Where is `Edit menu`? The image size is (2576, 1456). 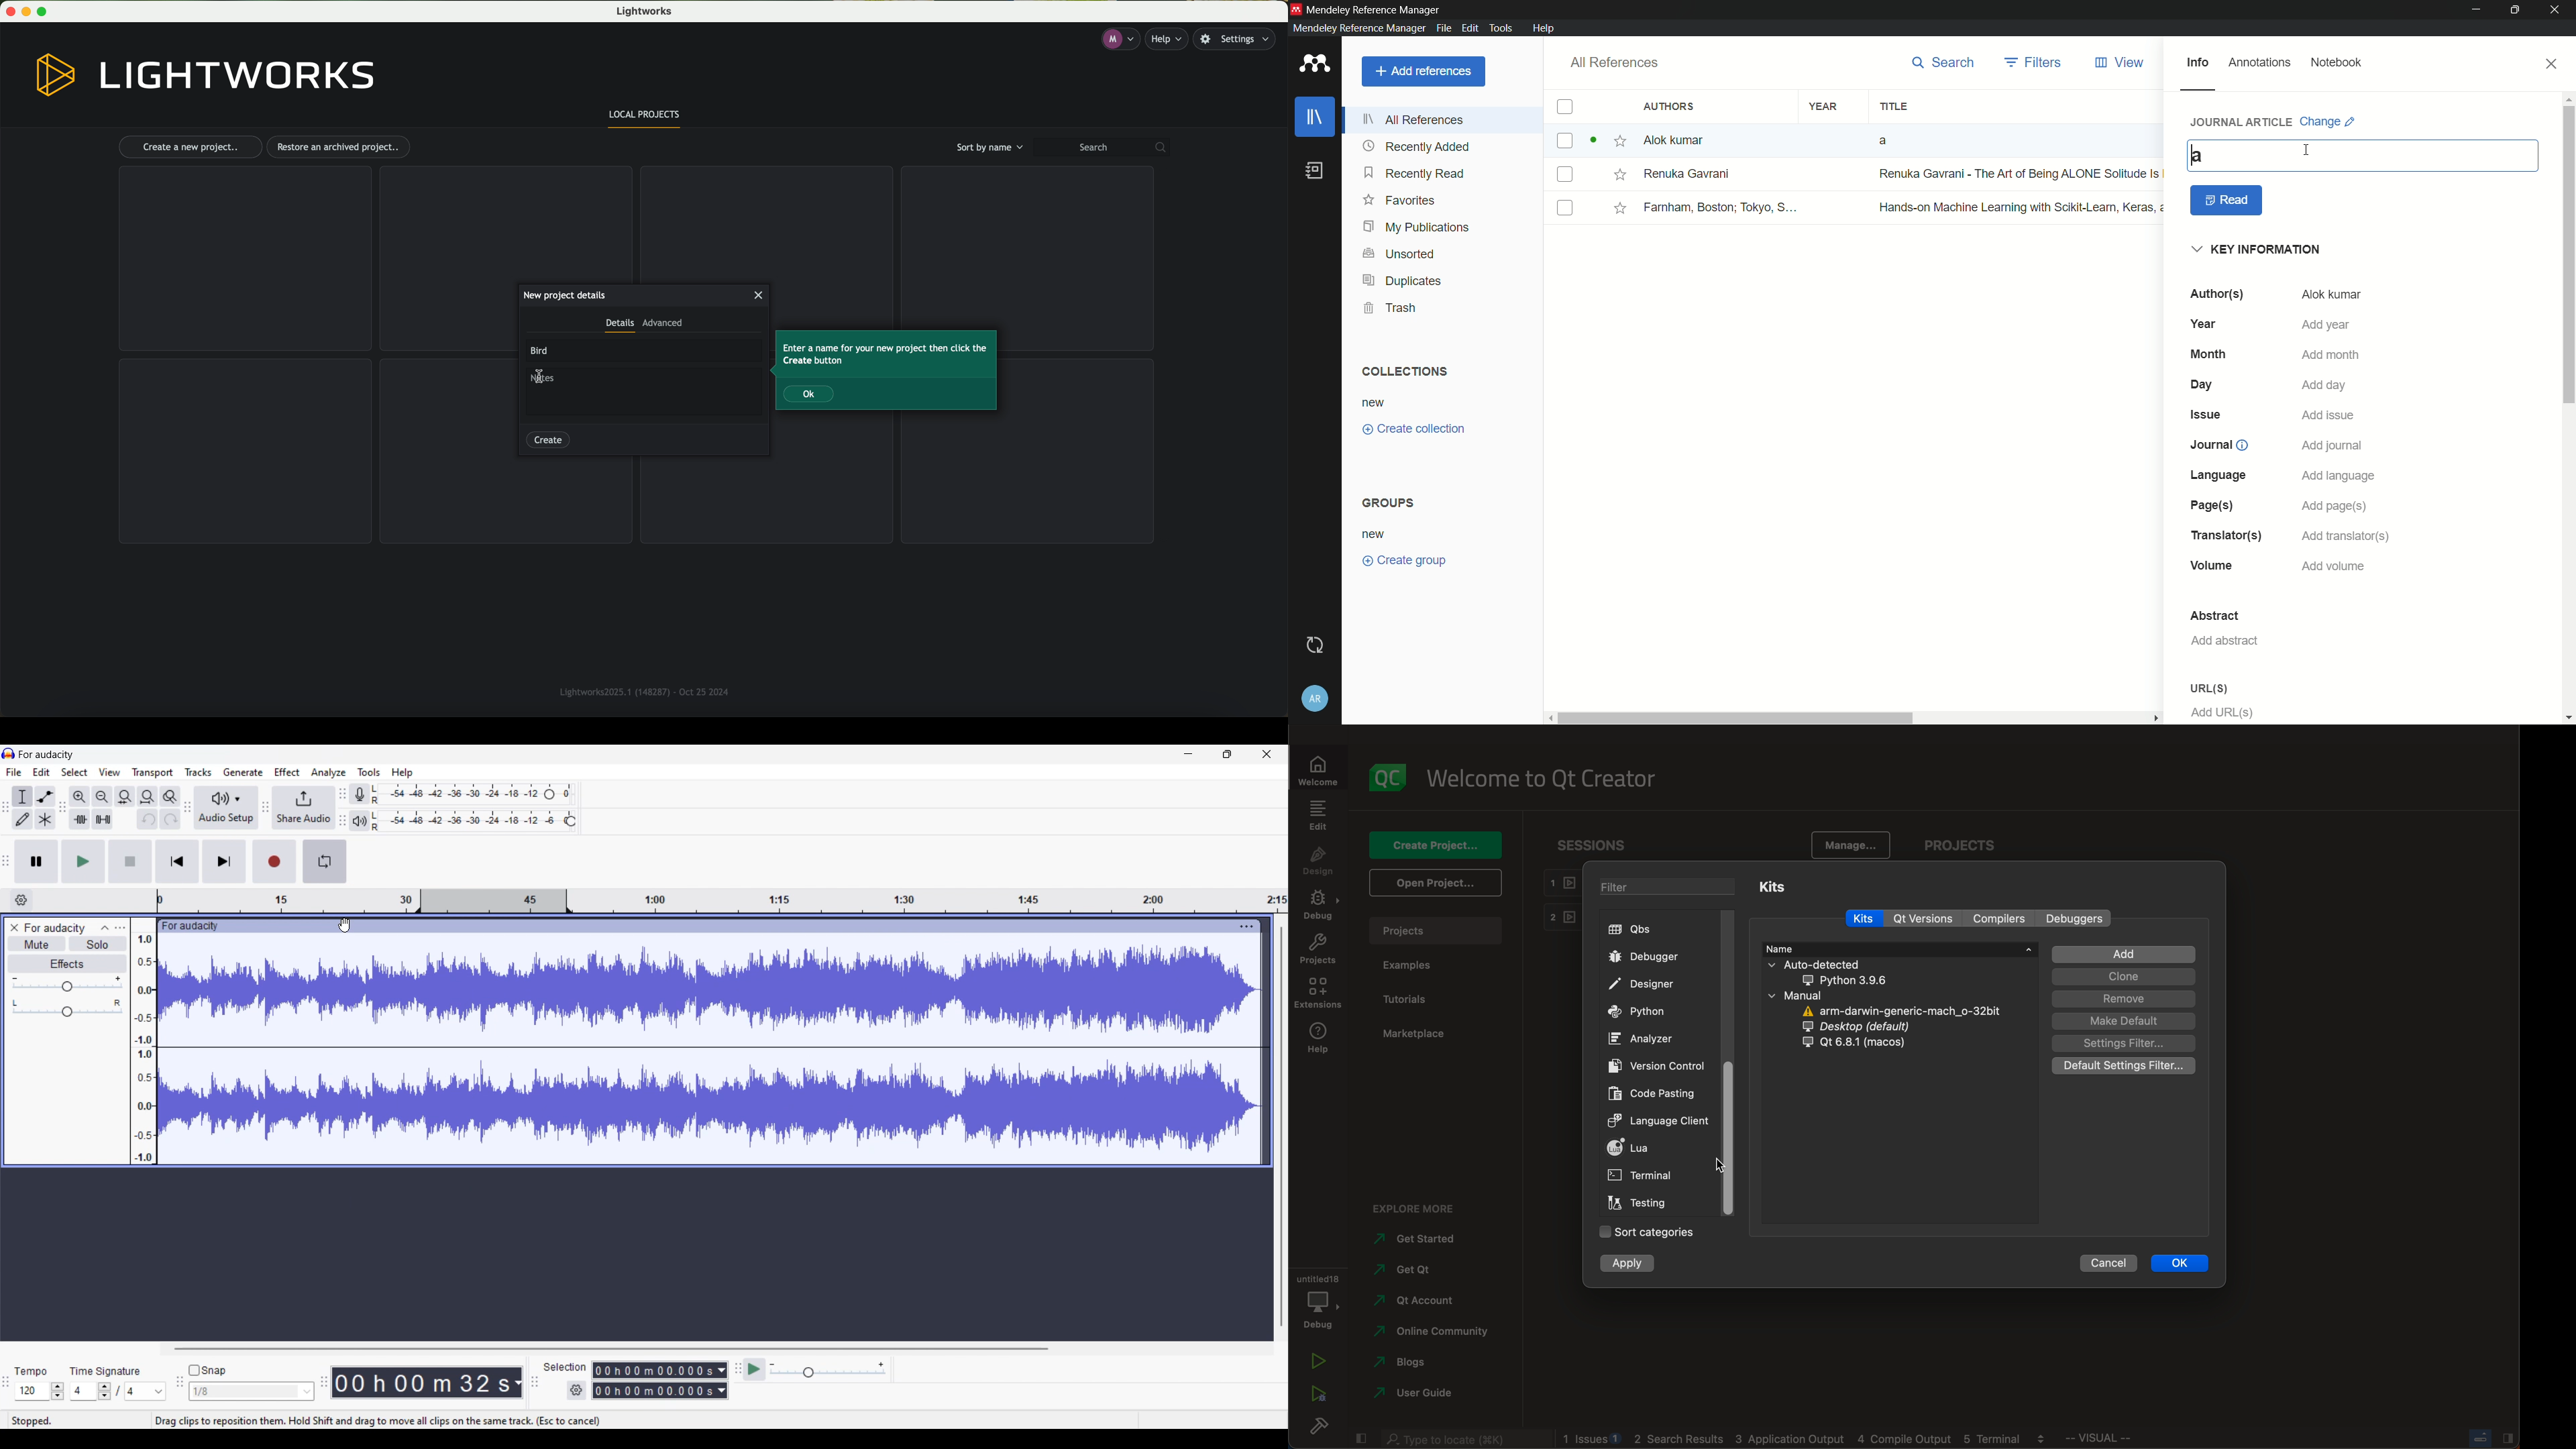 Edit menu is located at coordinates (42, 772).